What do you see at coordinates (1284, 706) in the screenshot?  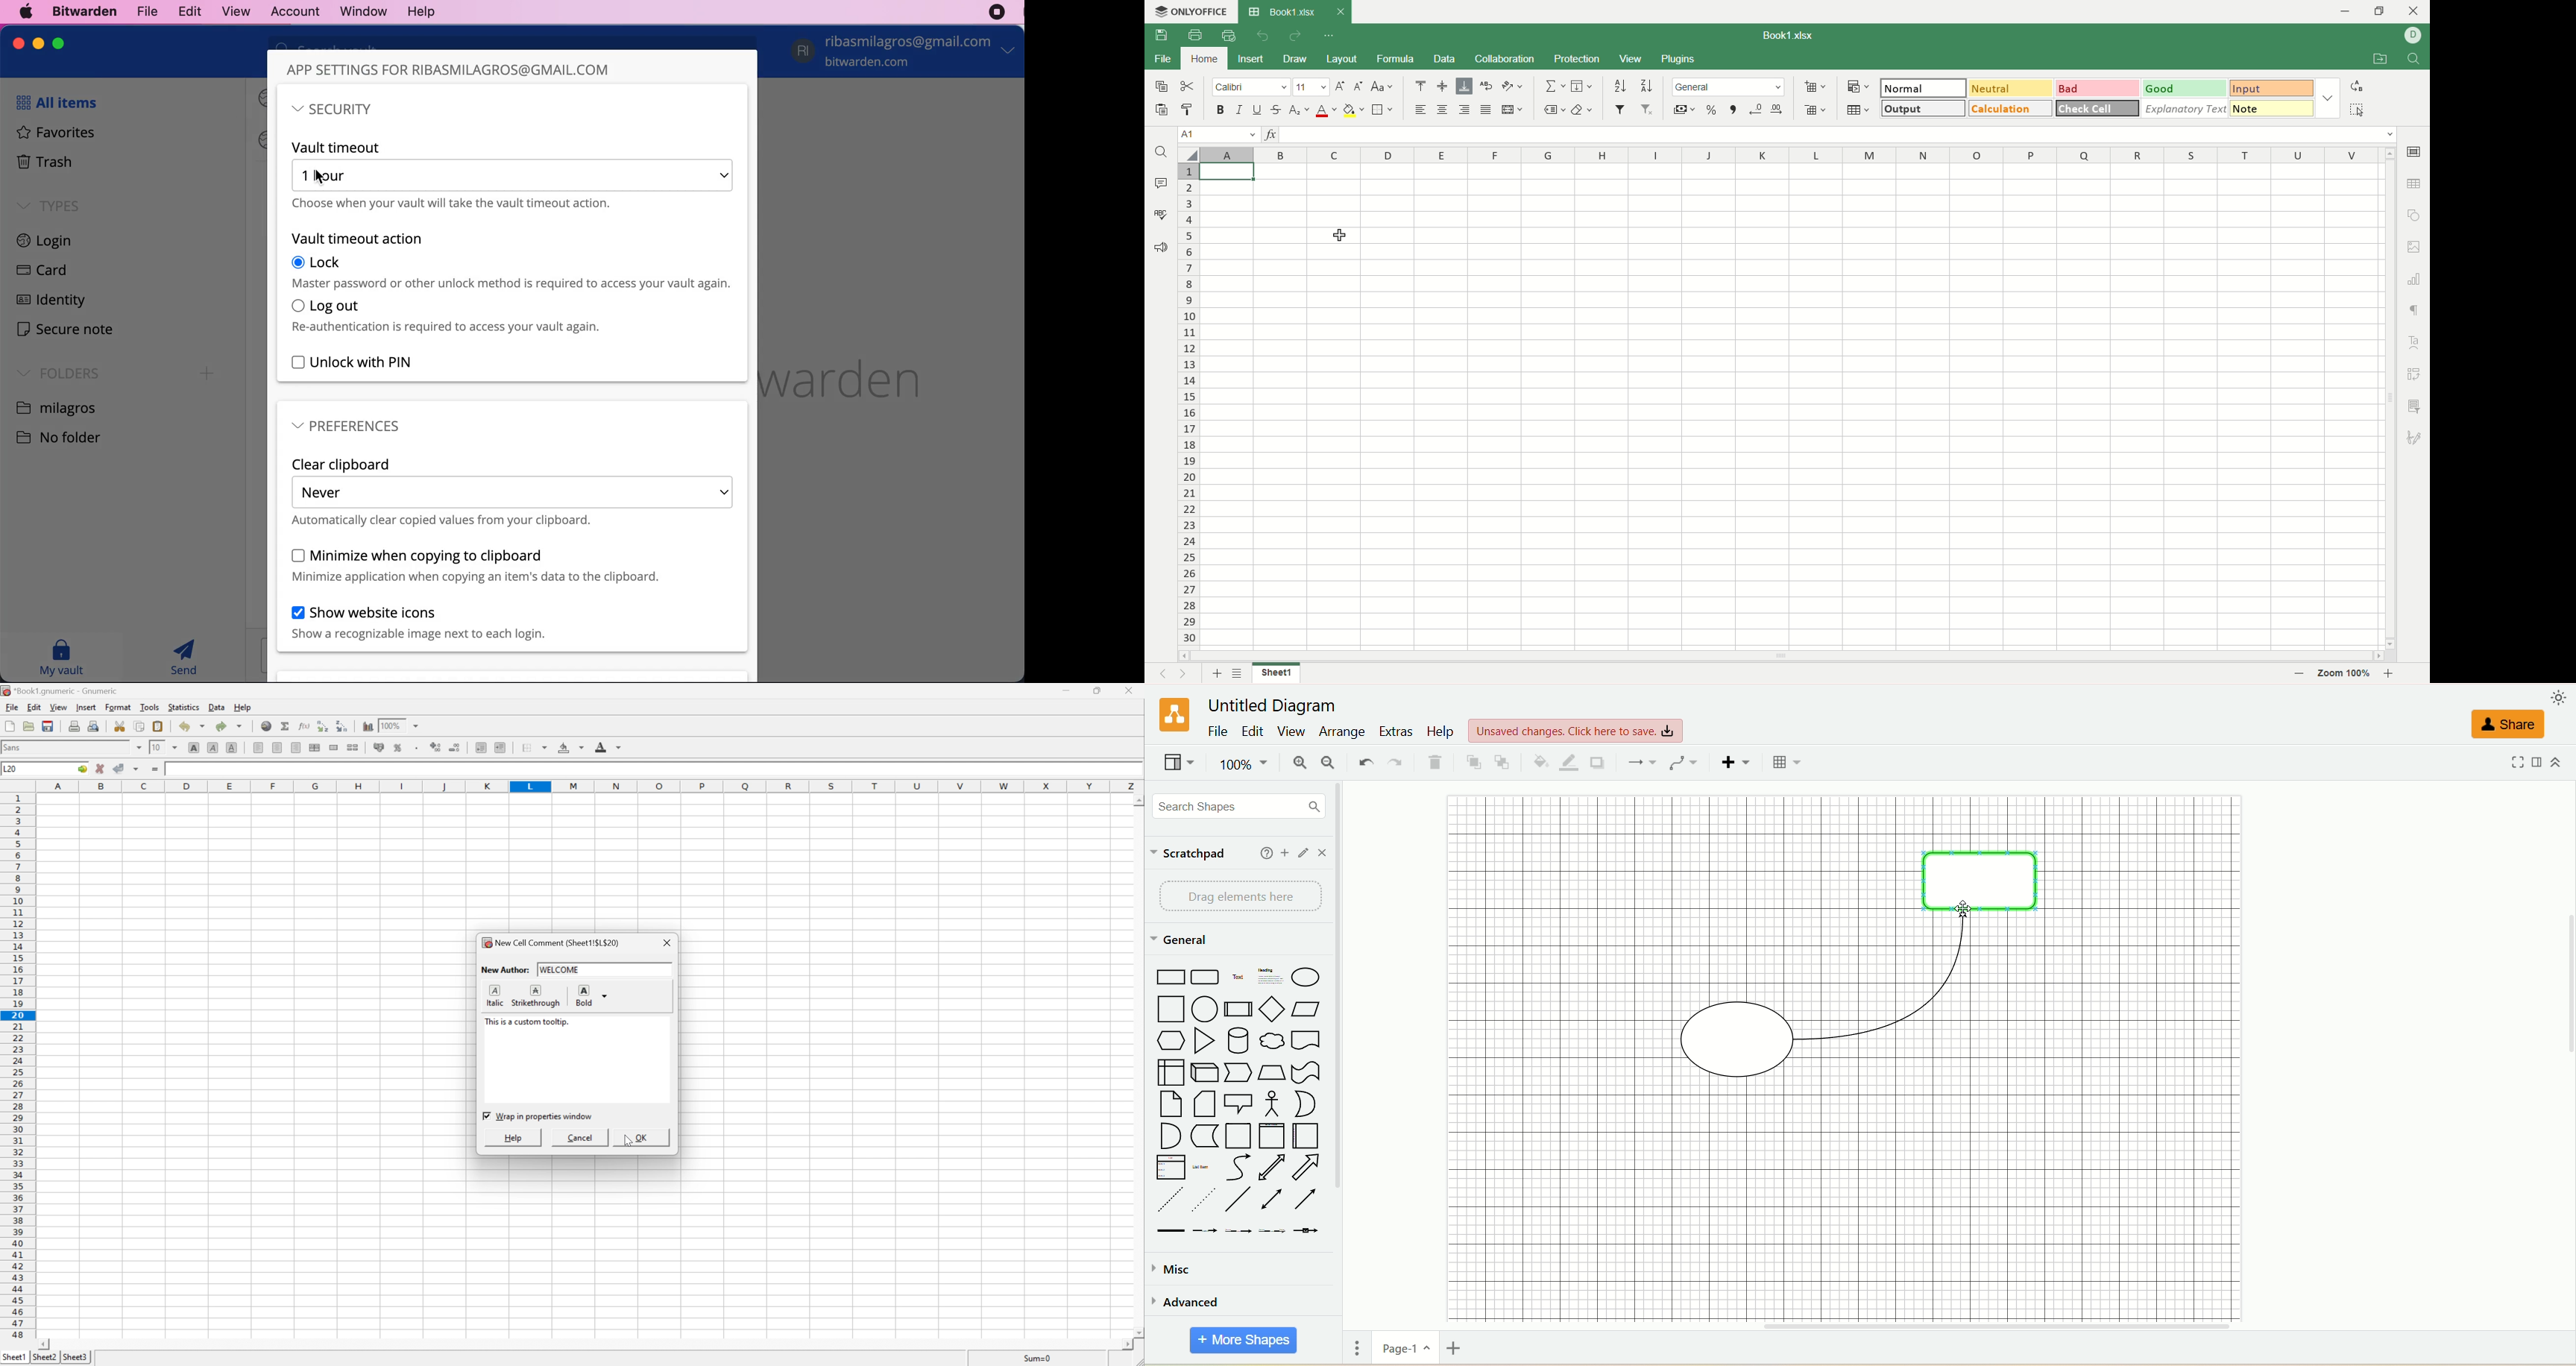 I see `title` at bounding box center [1284, 706].